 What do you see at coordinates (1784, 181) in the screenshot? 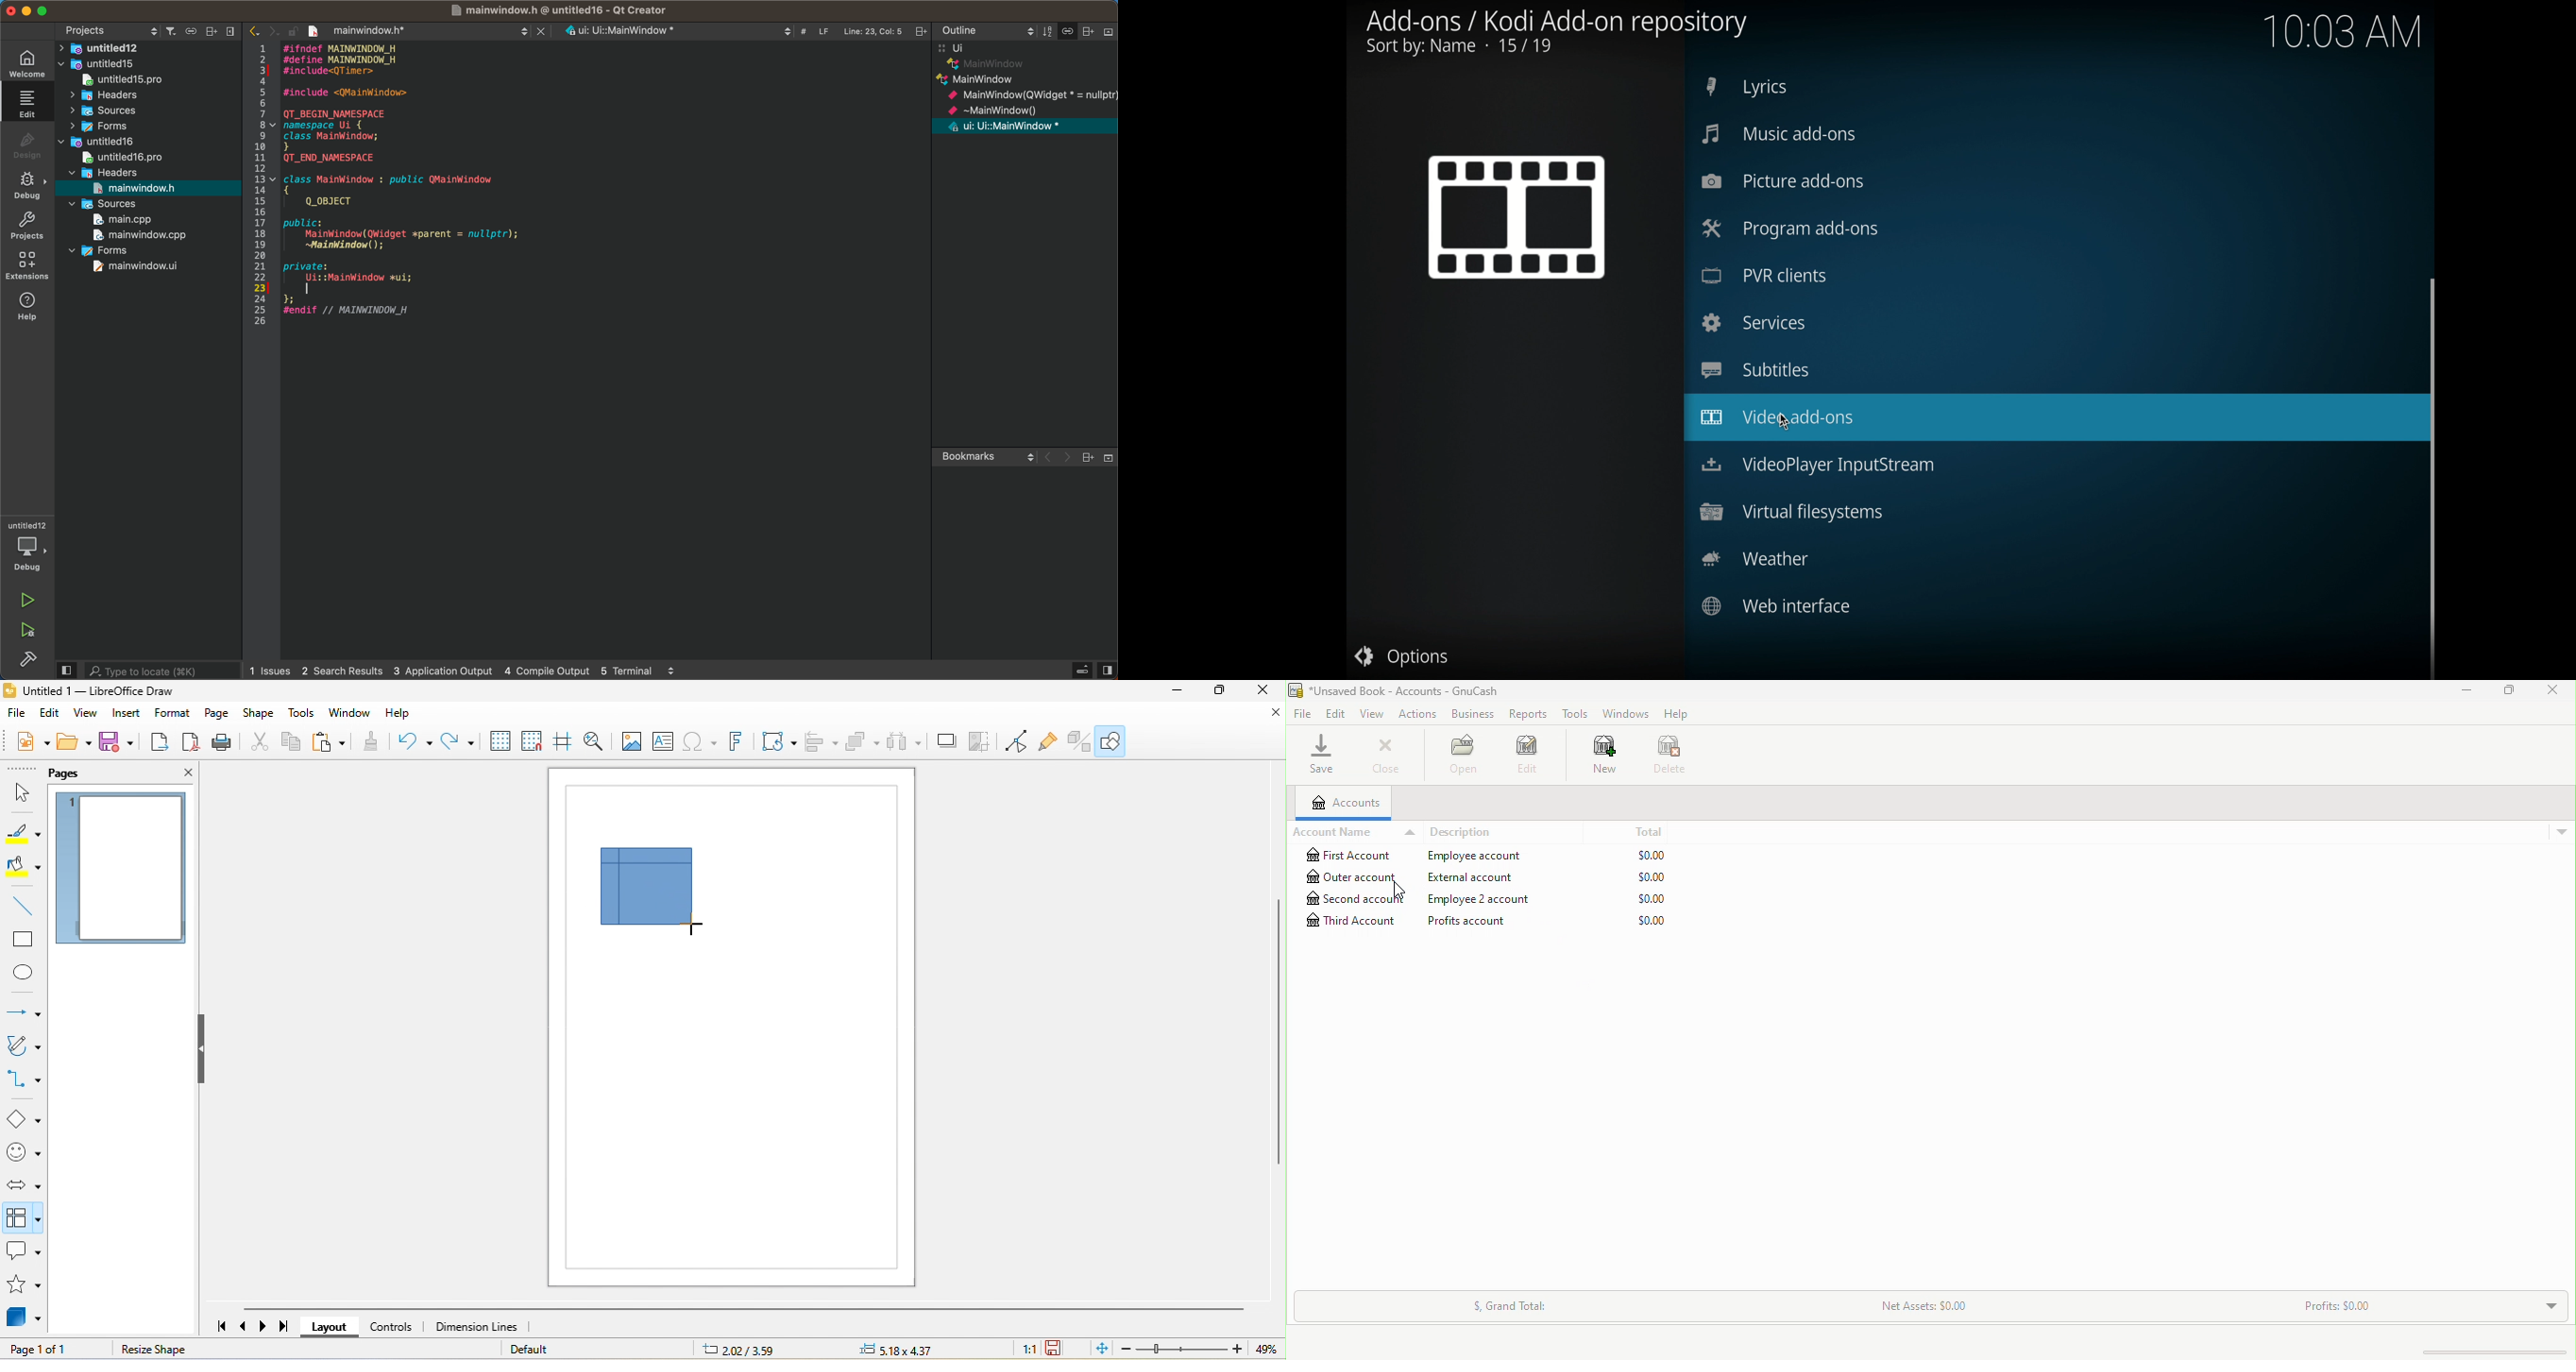
I see `picture add-ons` at bounding box center [1784, 181].